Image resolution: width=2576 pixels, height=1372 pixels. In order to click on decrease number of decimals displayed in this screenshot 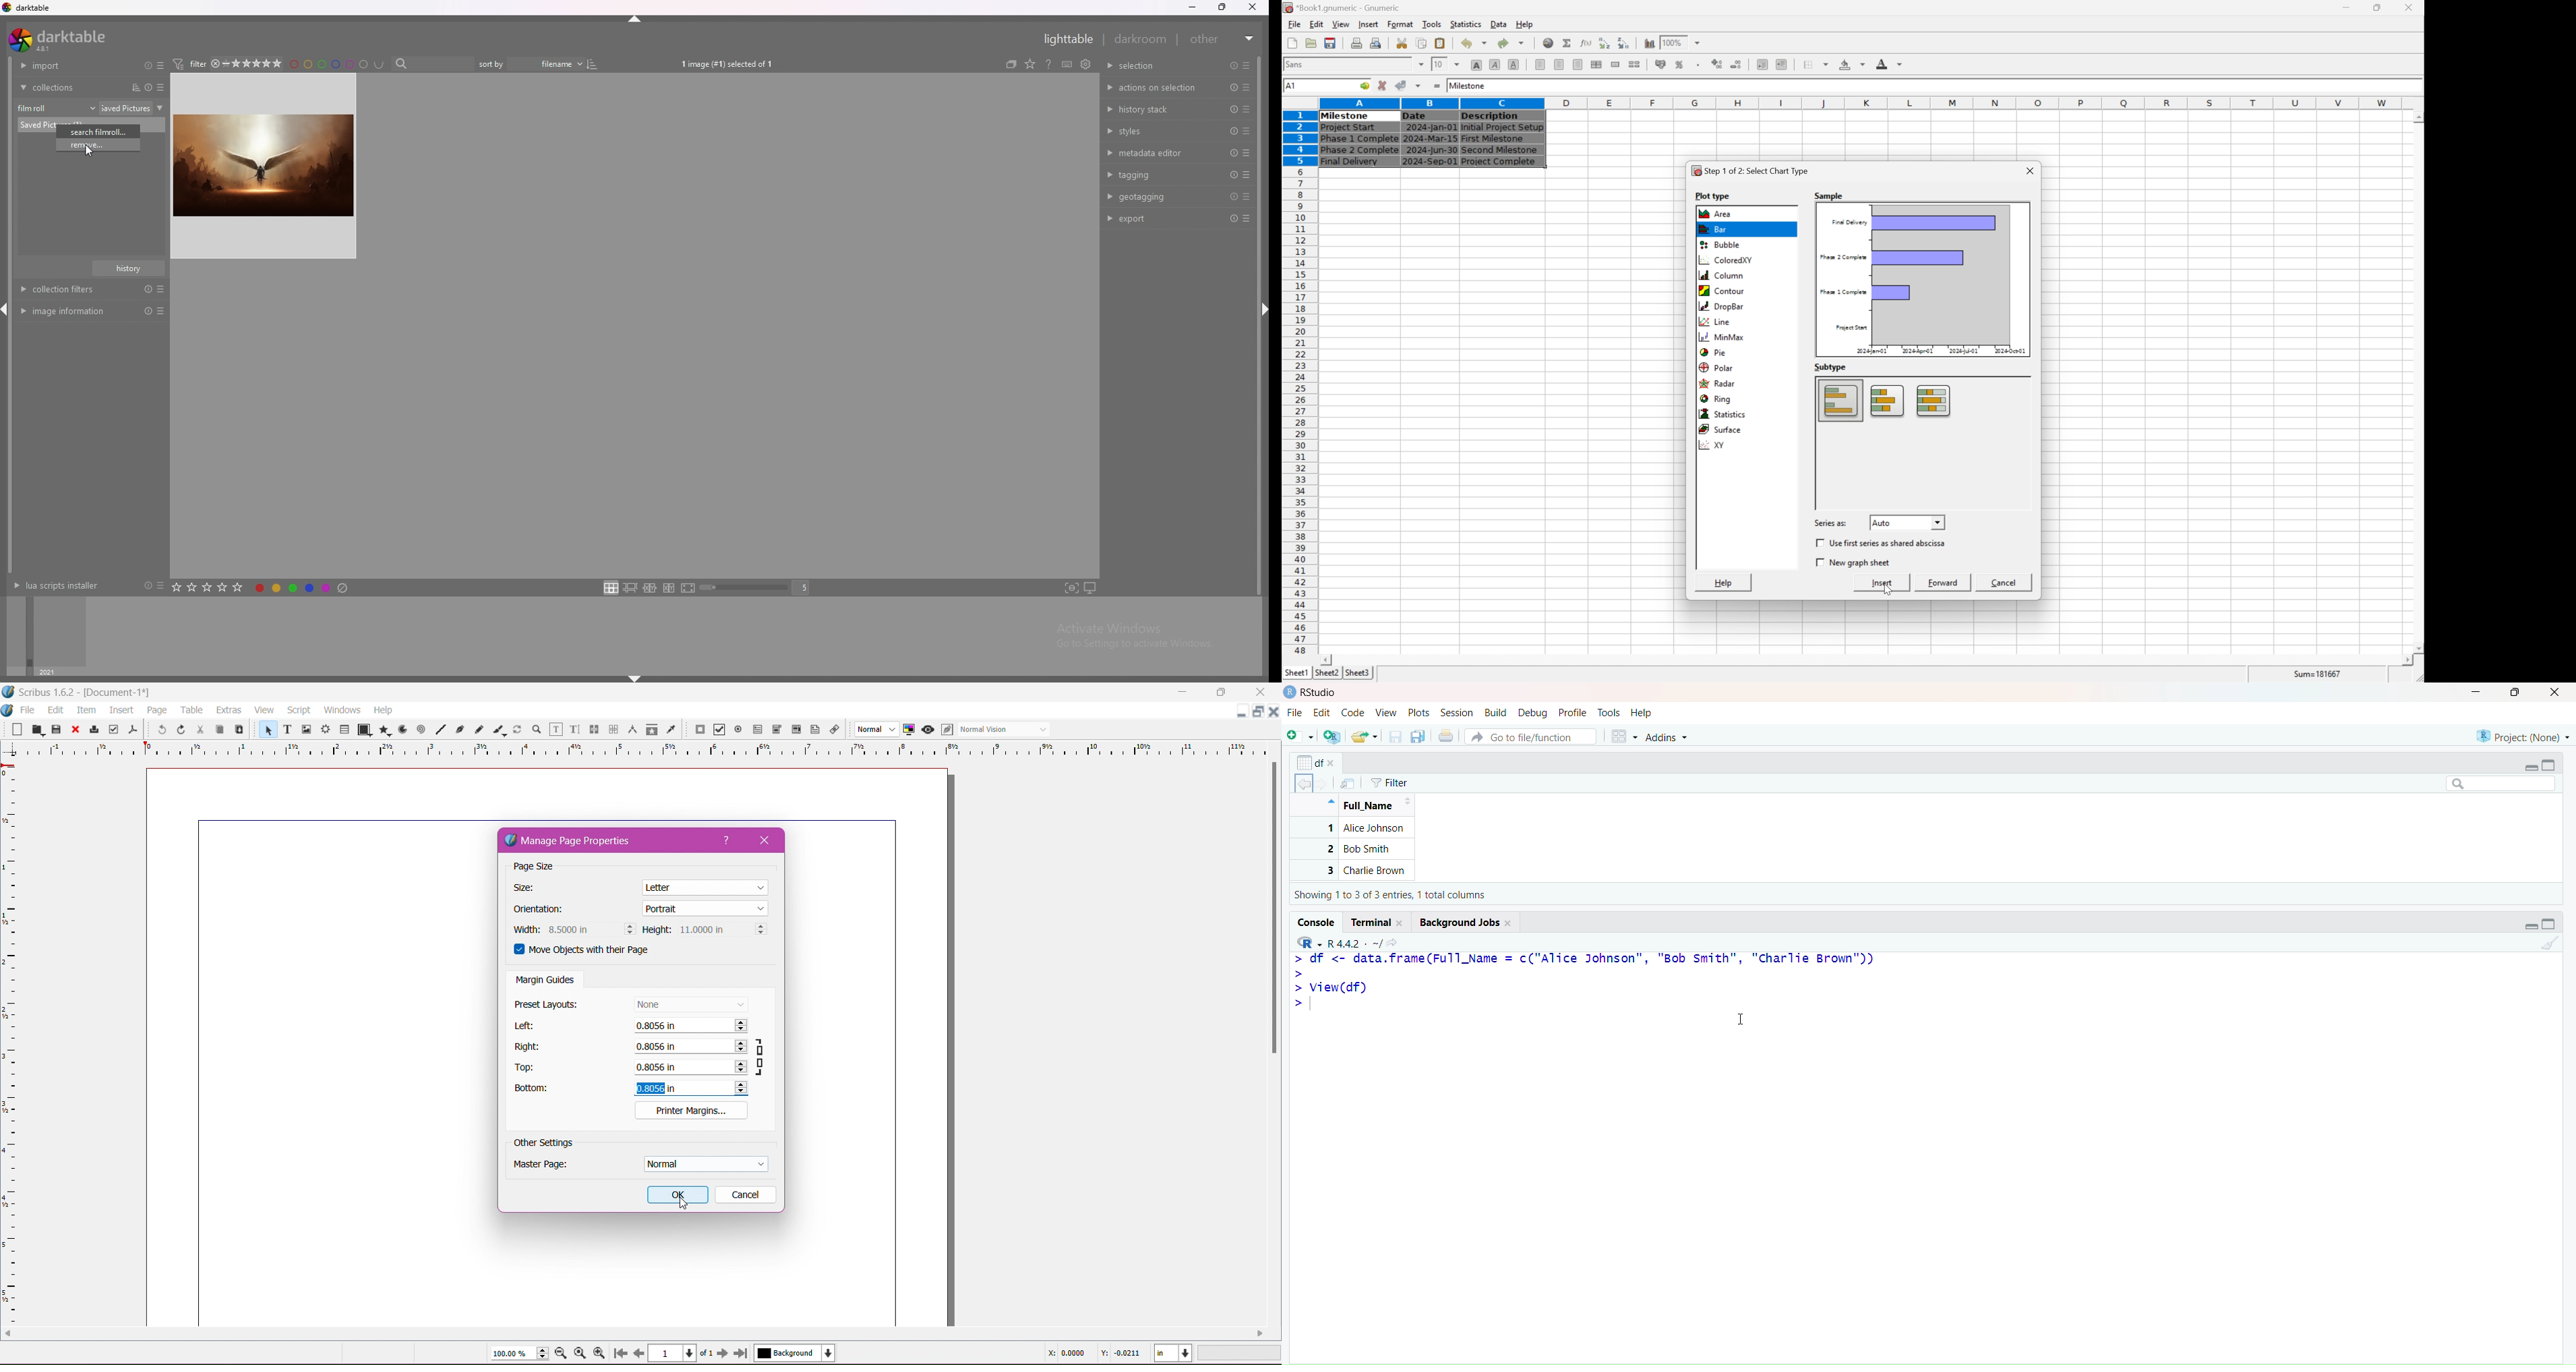, I will do `click(1738, 65)`.